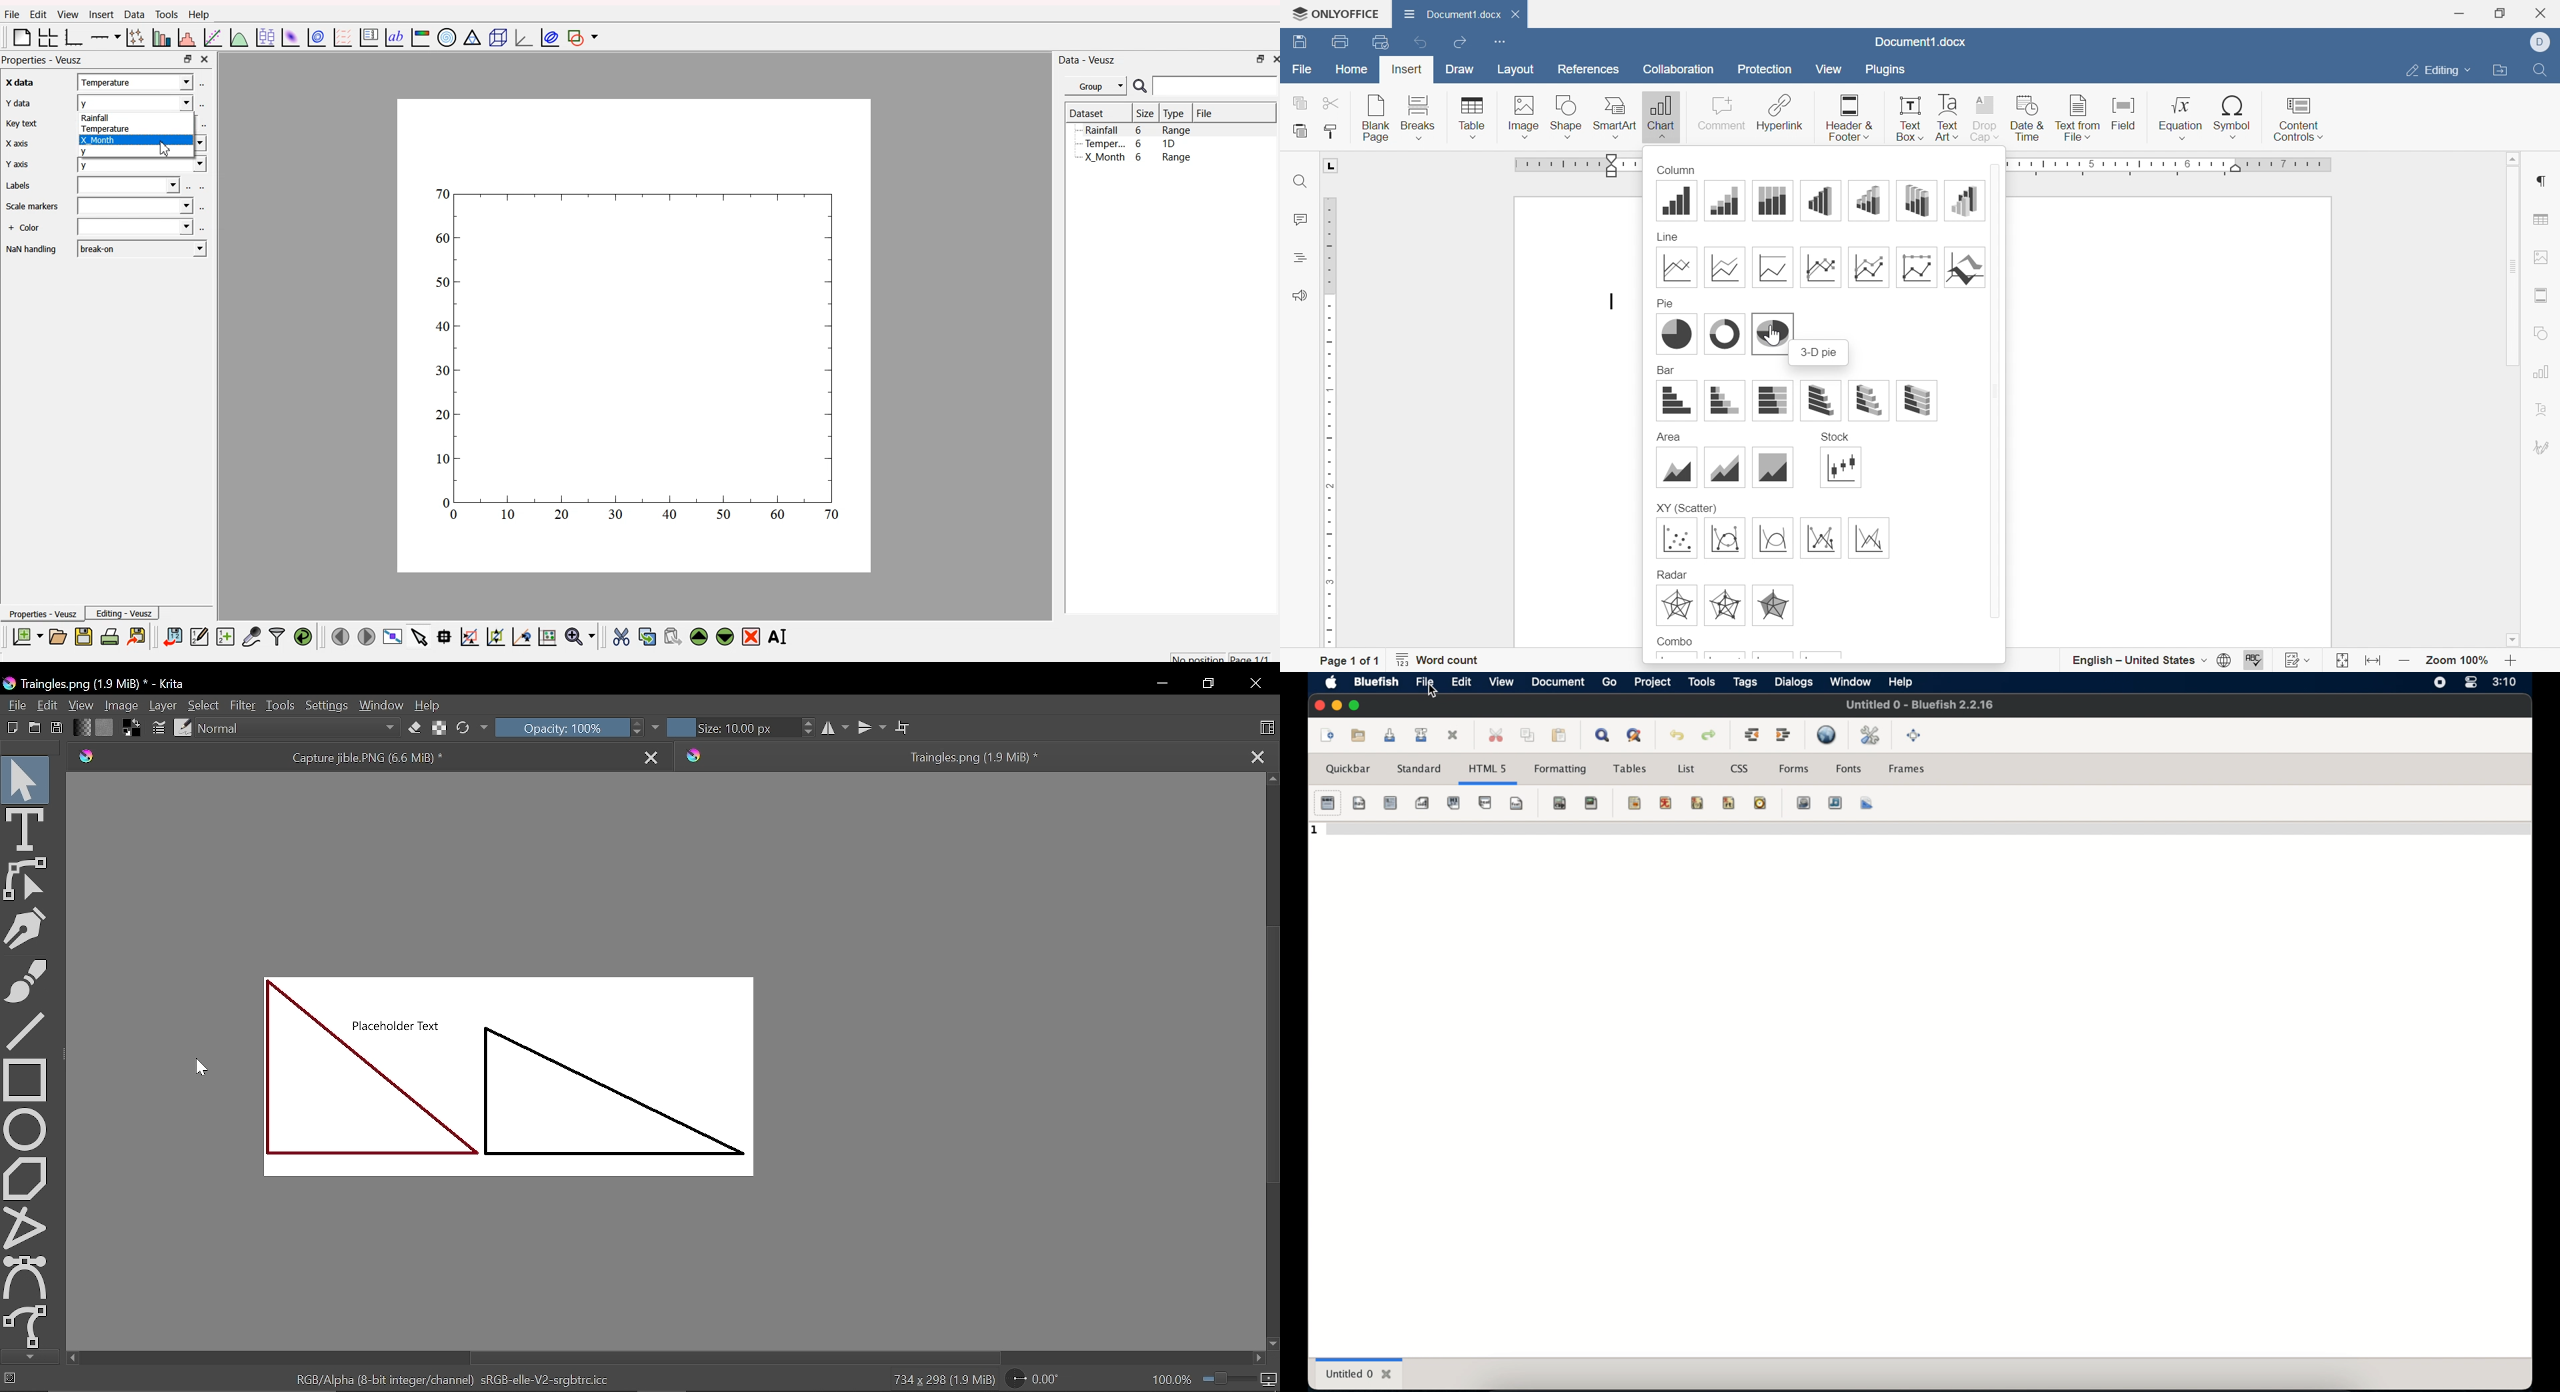  Describe the element at coordinates (17, 166) in the screenshot. I see `Y axis` at that location.